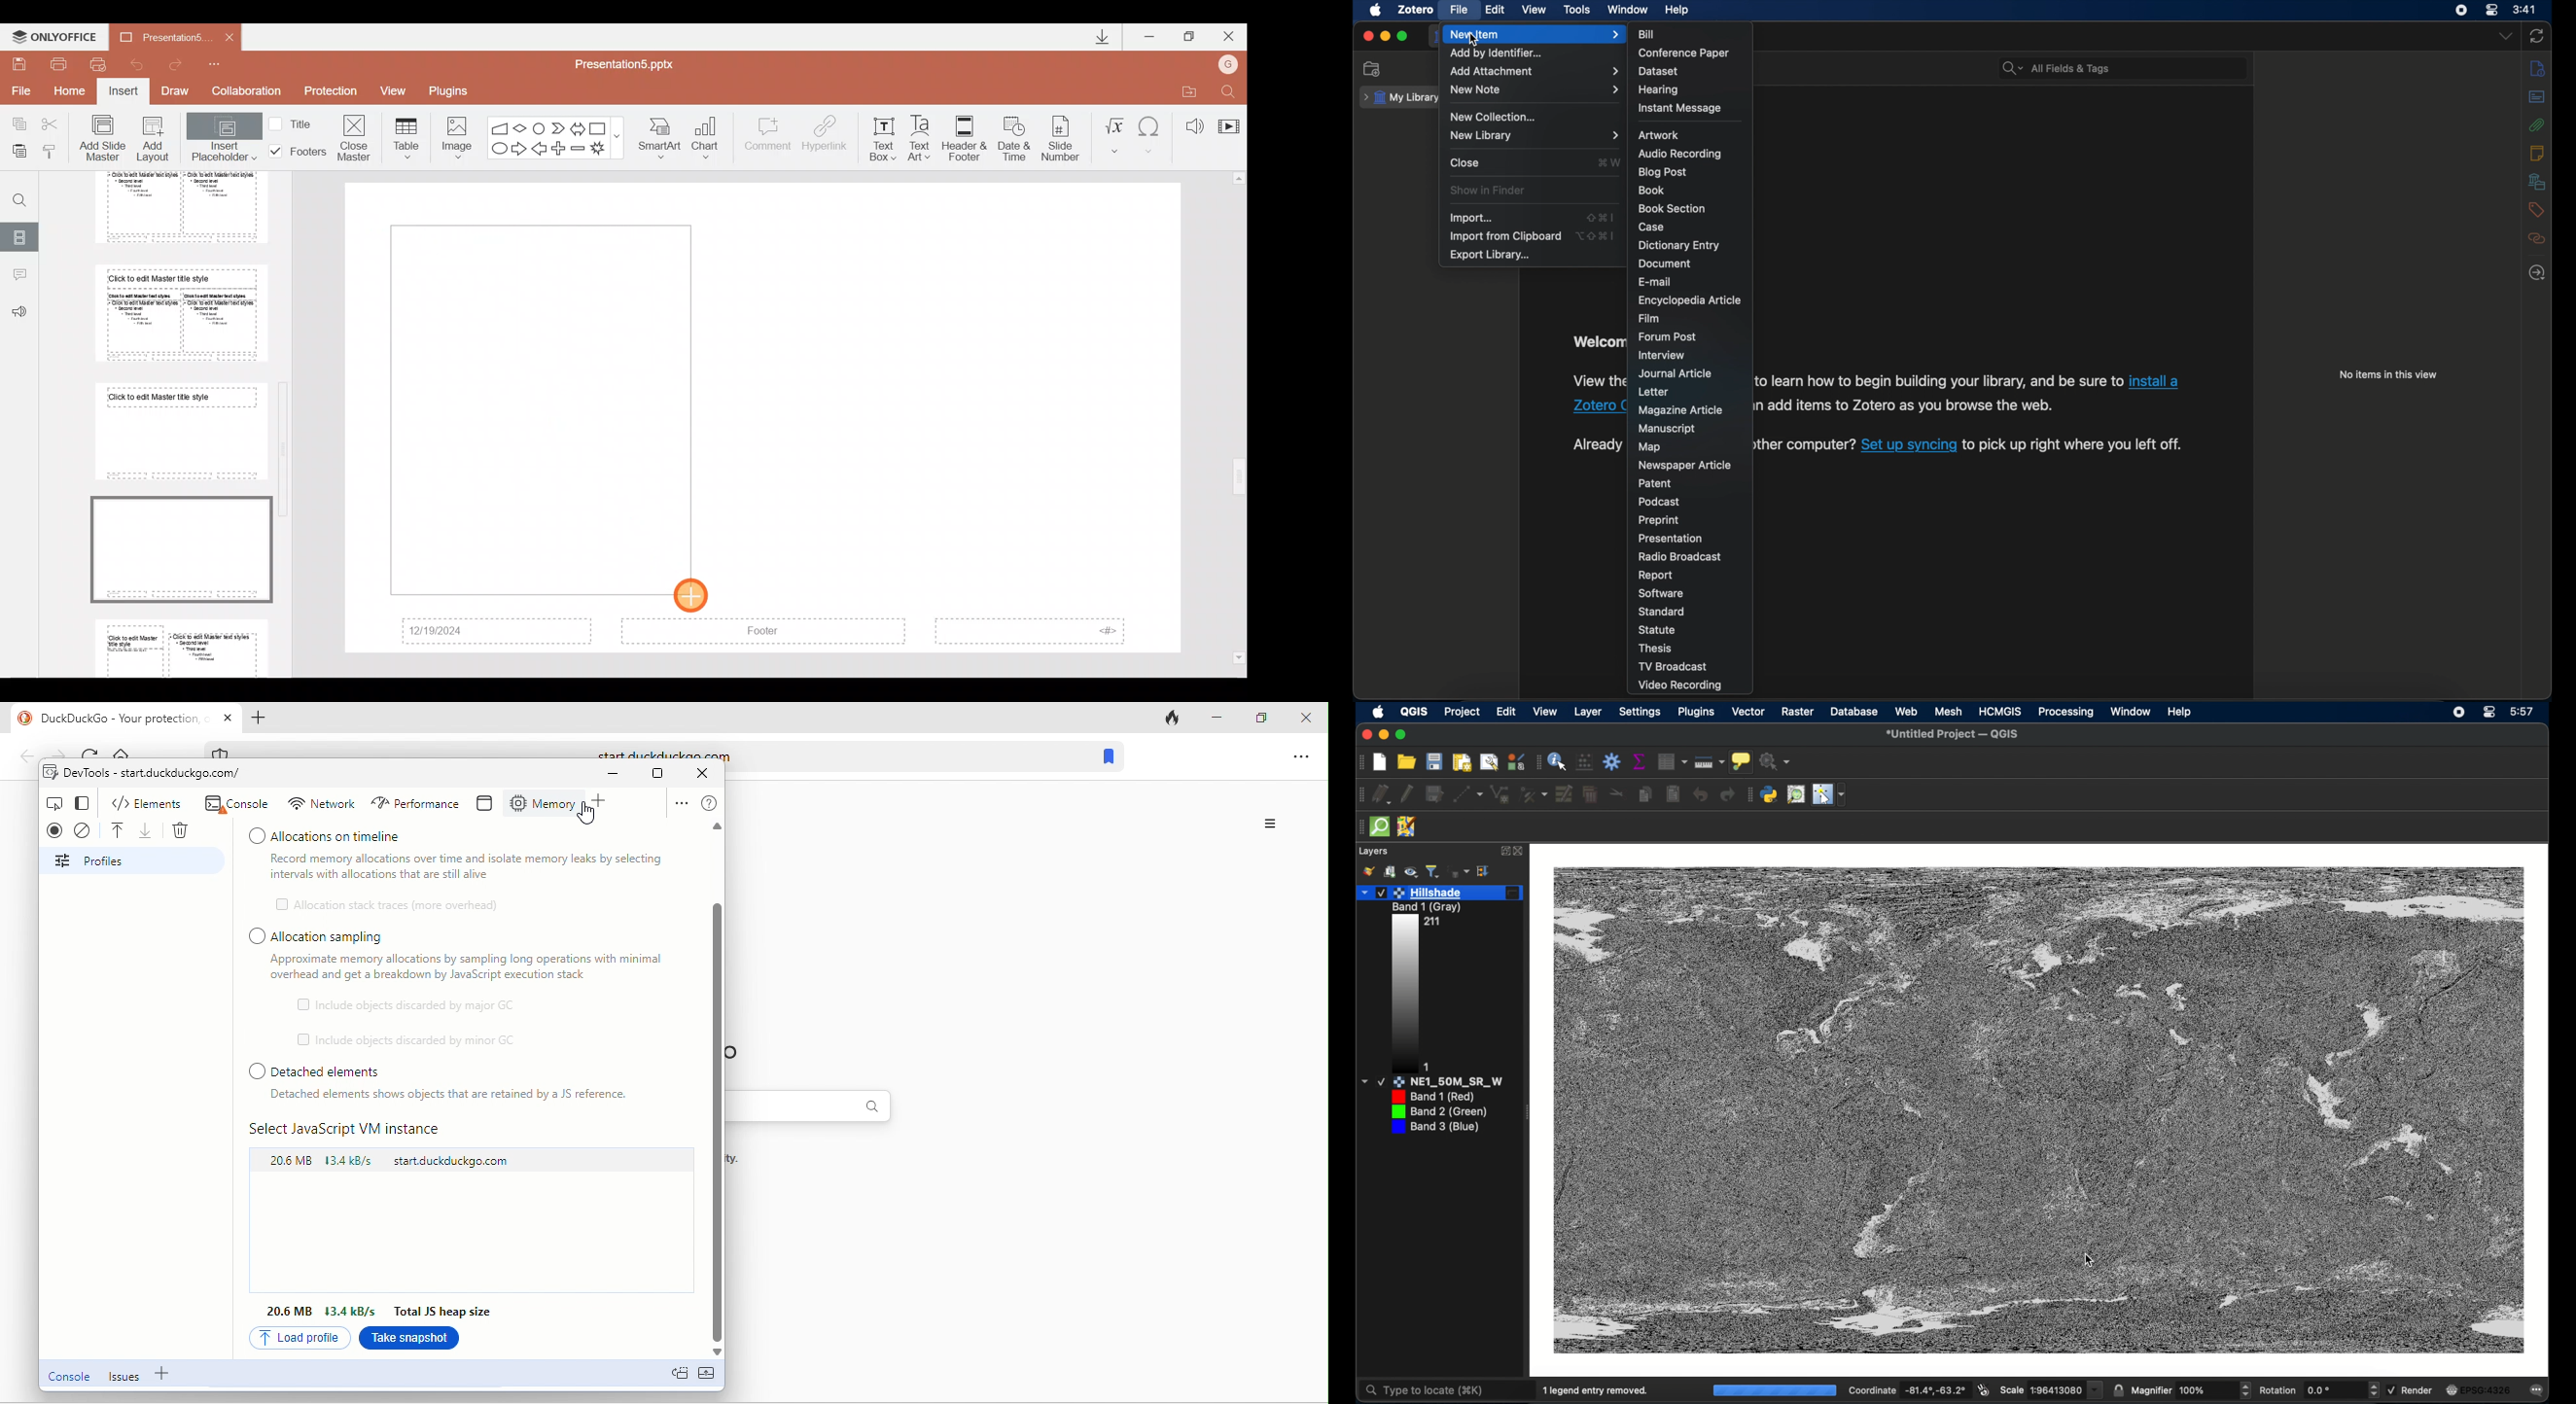 This screenshot has height=1428, width=2576. What do you see at coordinates (1671, 209) in the screenshot?
I see `book section` at bounding box center [1671, 209].